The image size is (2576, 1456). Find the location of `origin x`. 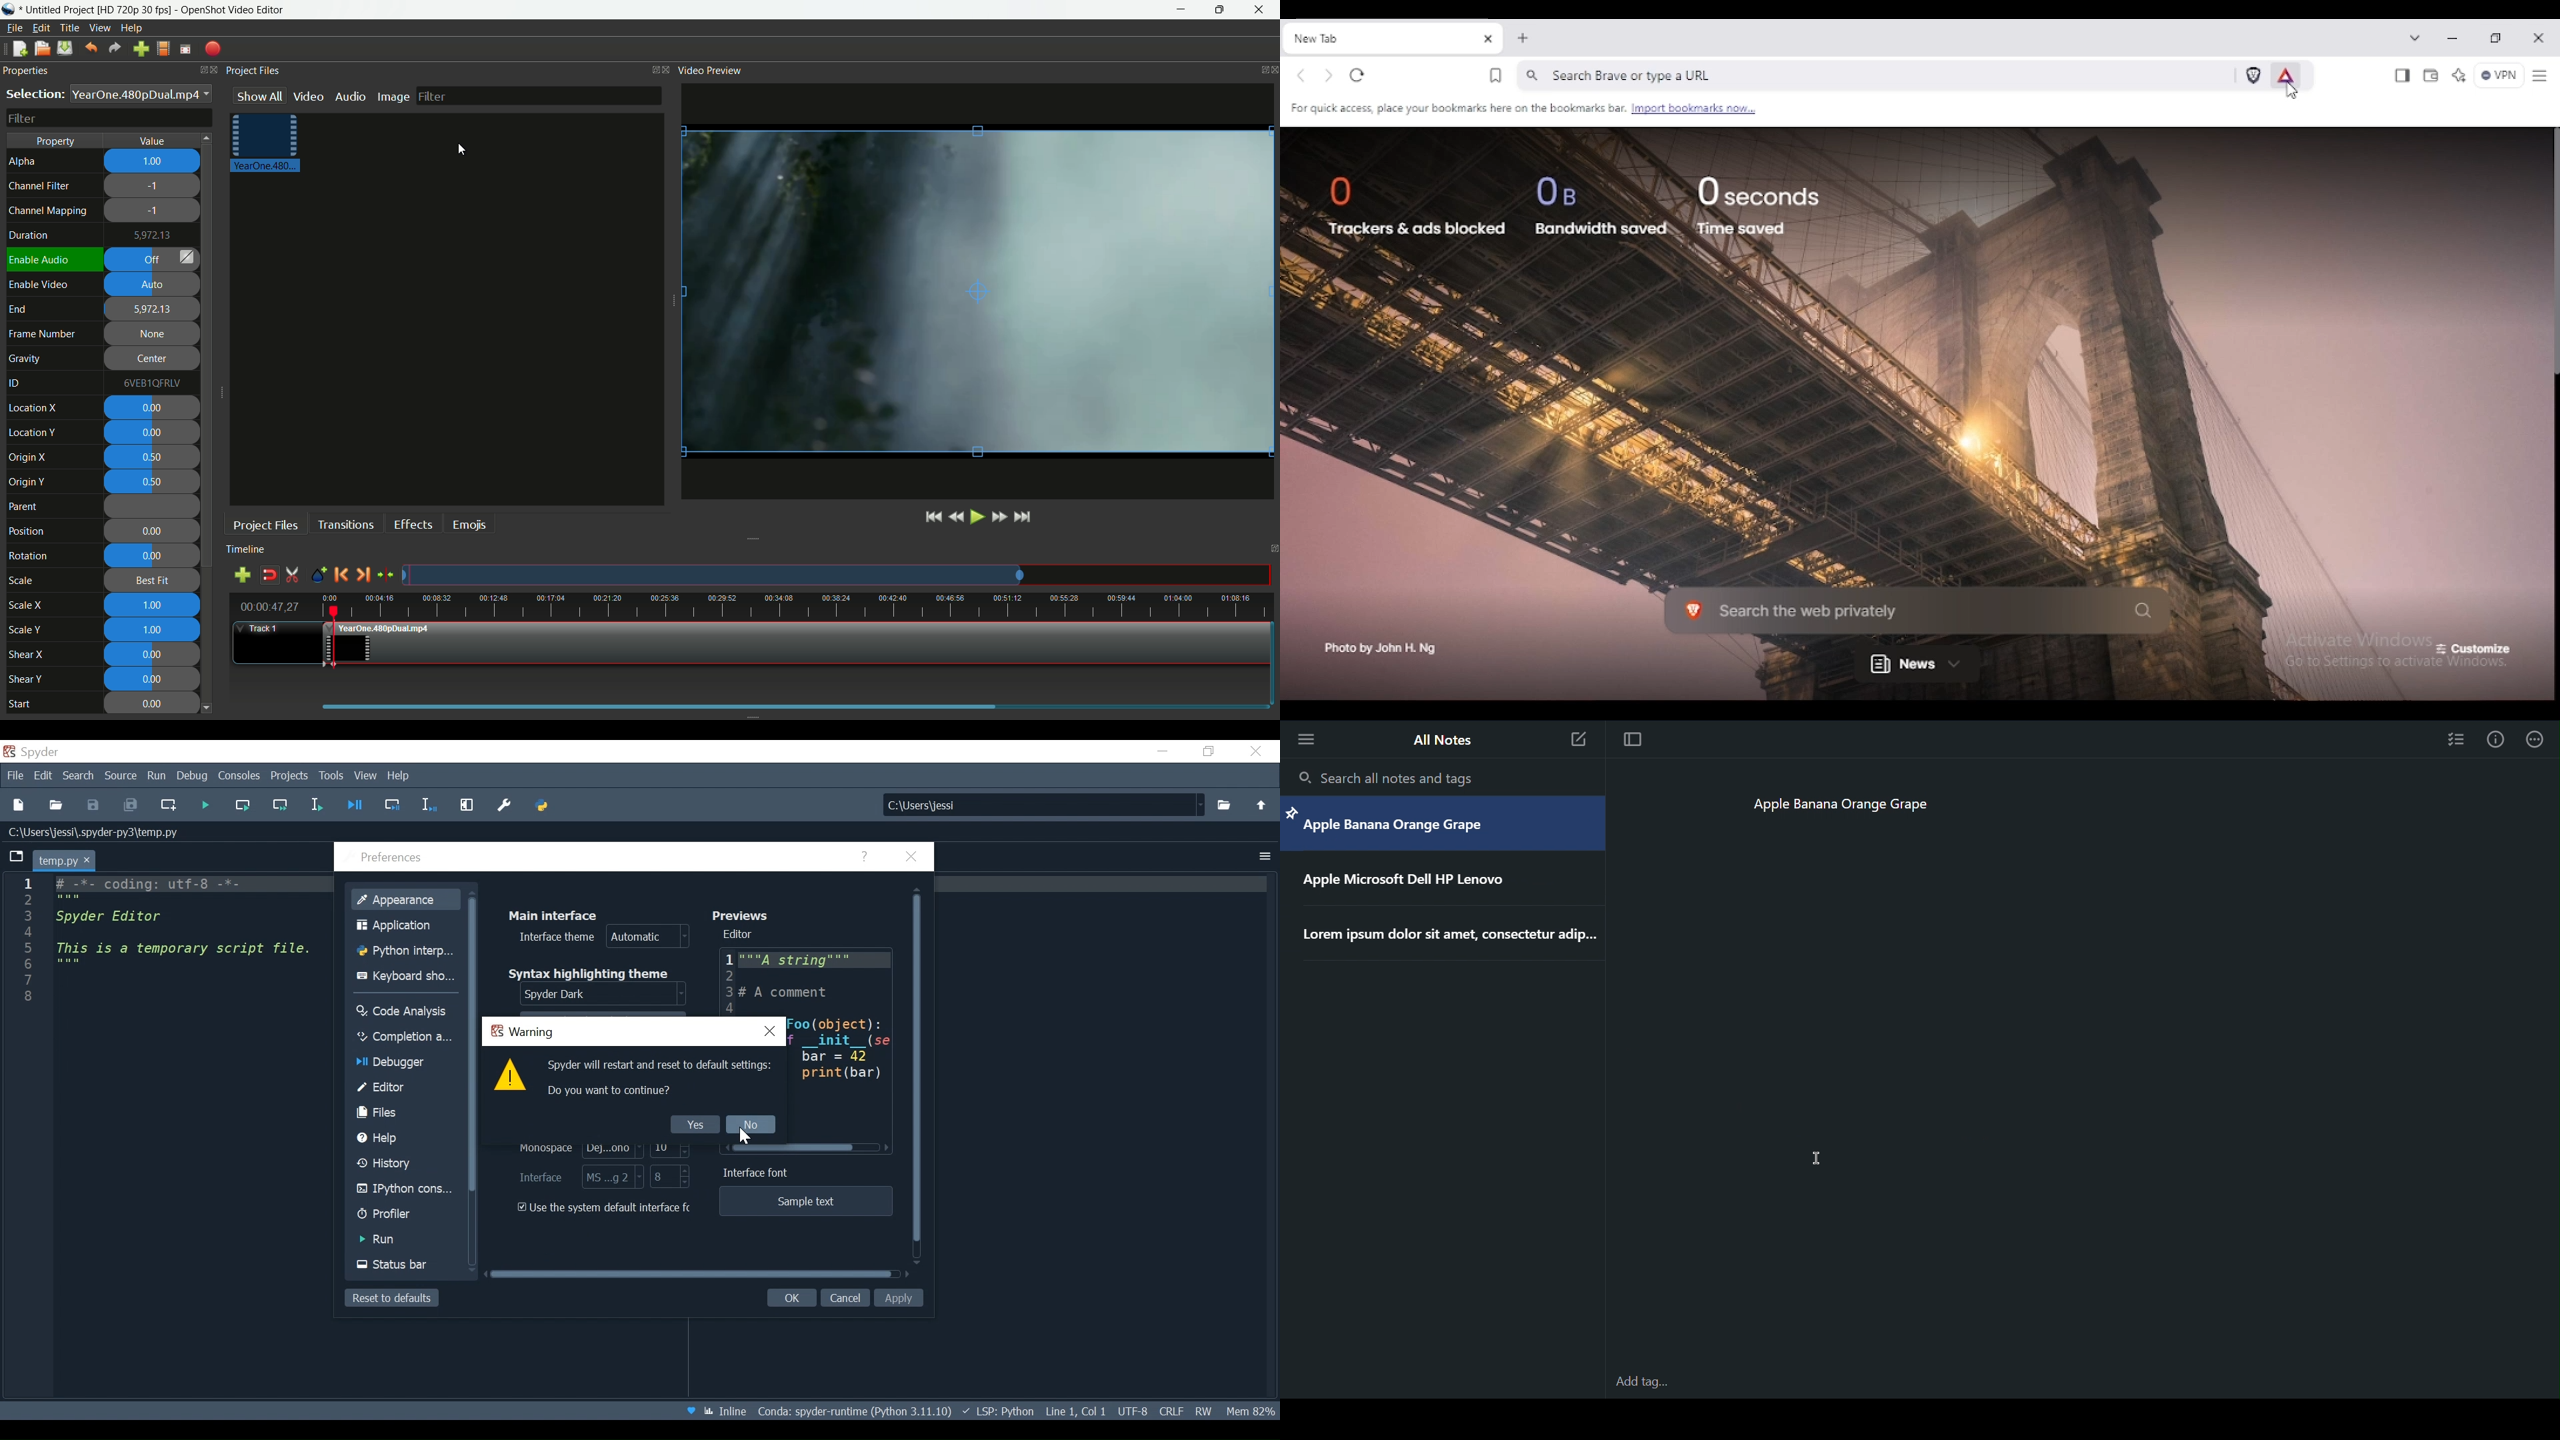

origin x is located at coordinates (29, 458).